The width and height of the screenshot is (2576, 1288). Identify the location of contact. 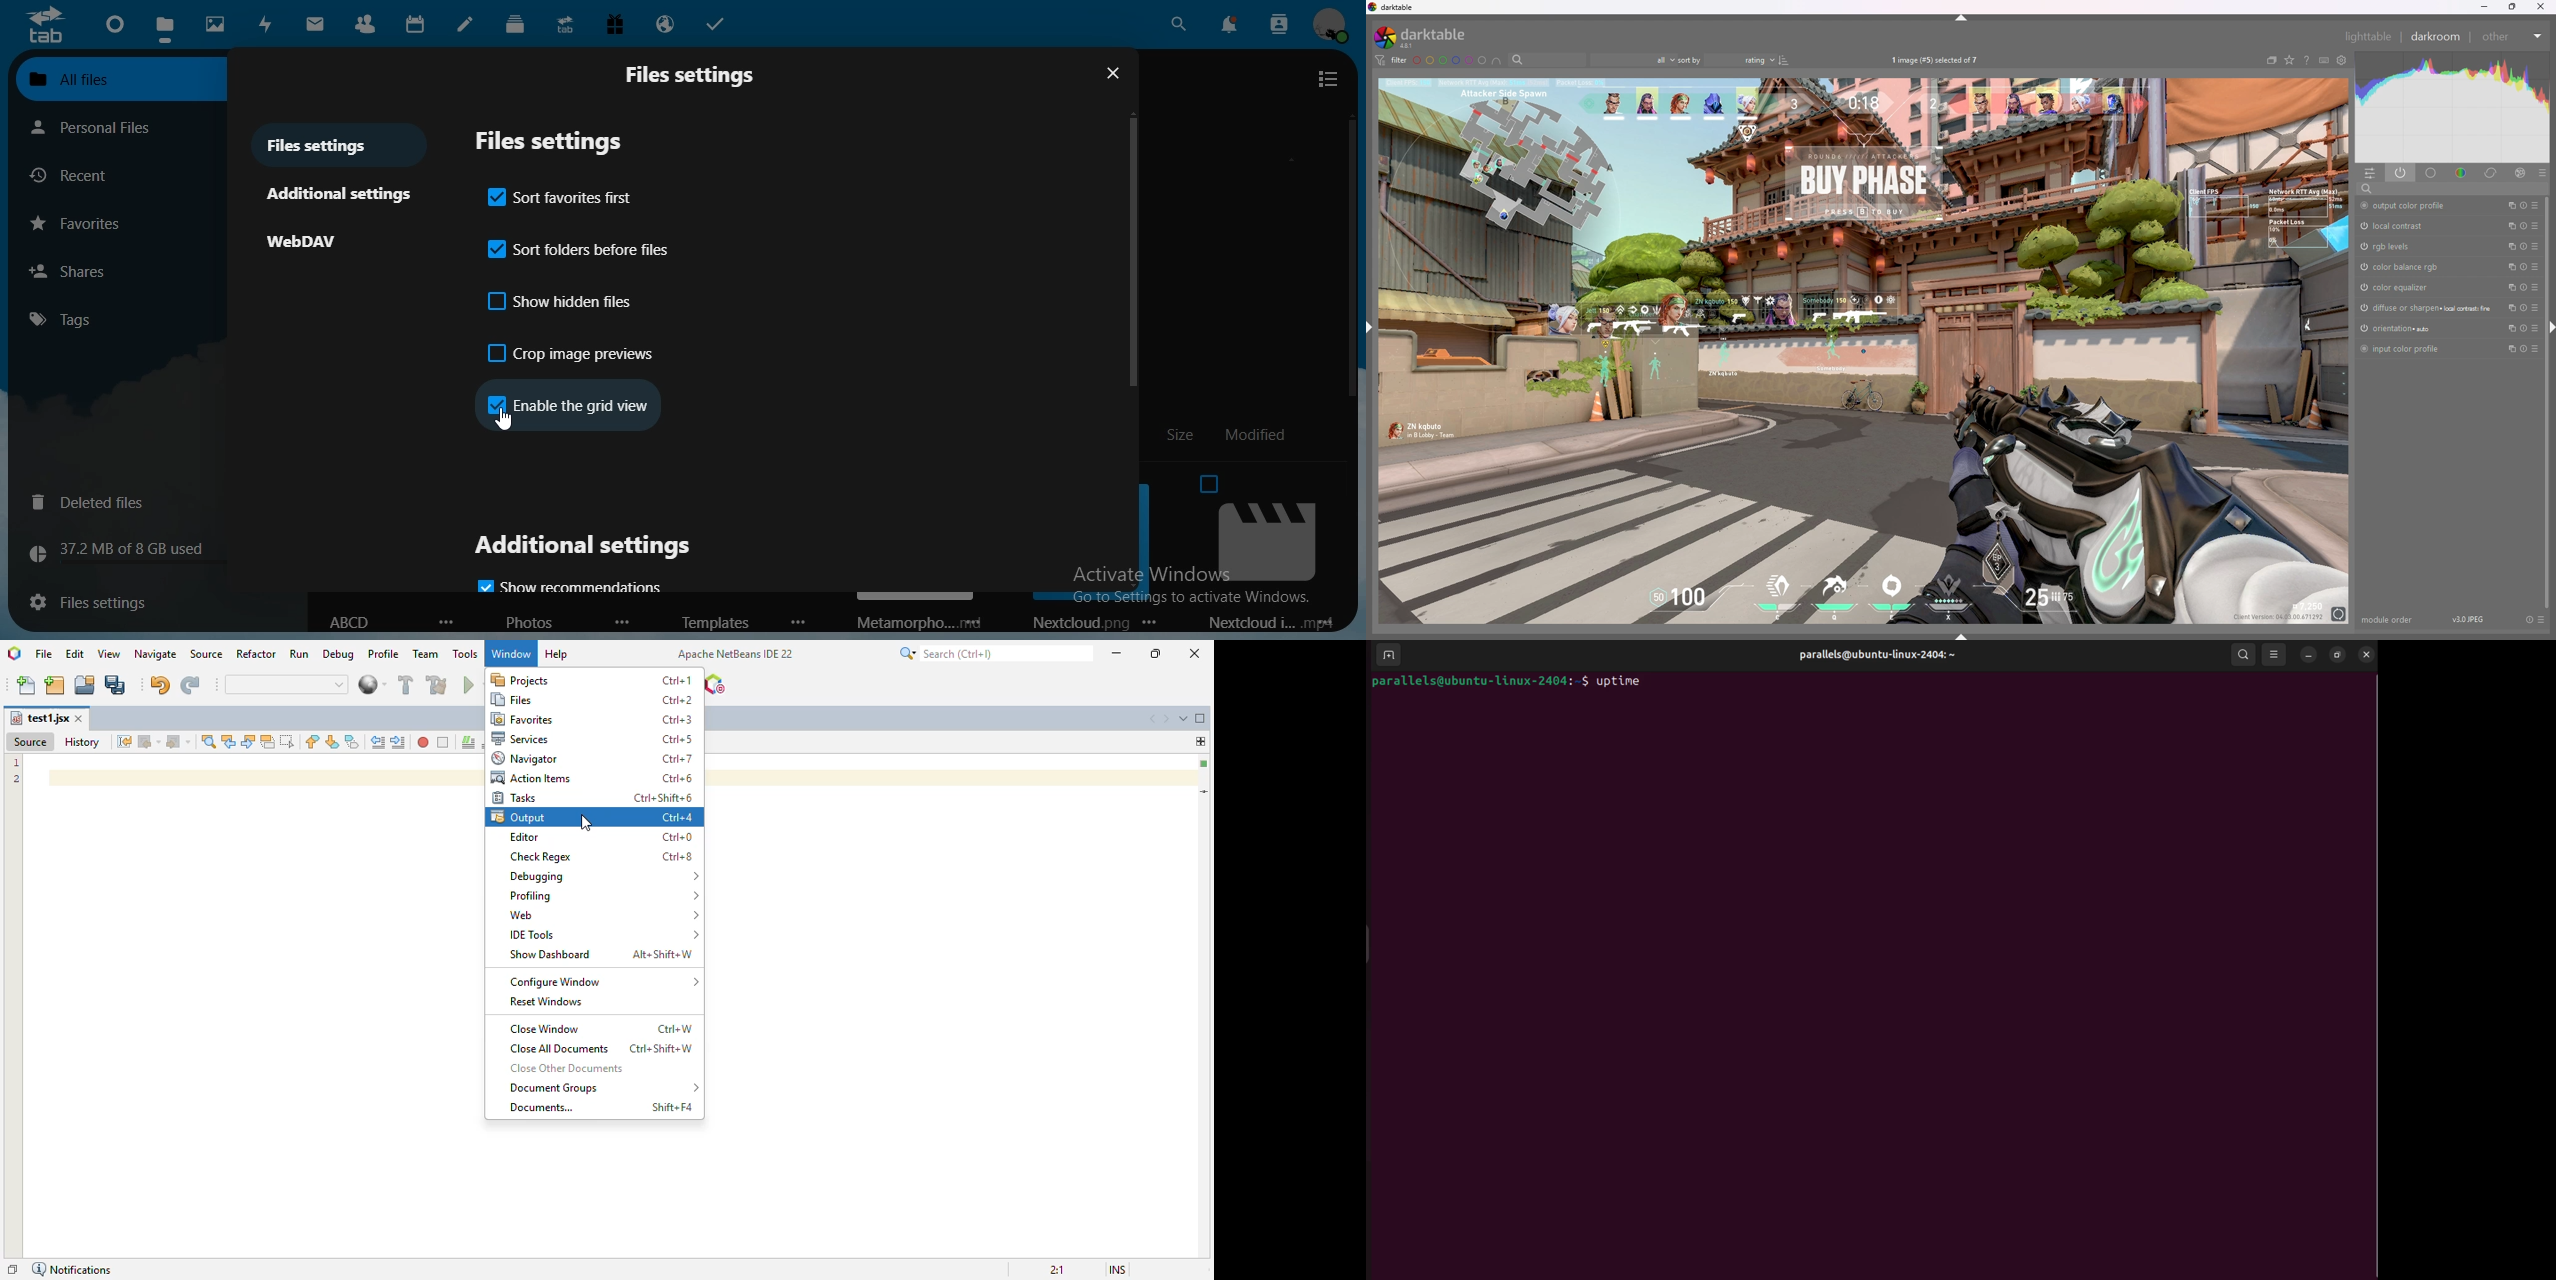
(366, 22).